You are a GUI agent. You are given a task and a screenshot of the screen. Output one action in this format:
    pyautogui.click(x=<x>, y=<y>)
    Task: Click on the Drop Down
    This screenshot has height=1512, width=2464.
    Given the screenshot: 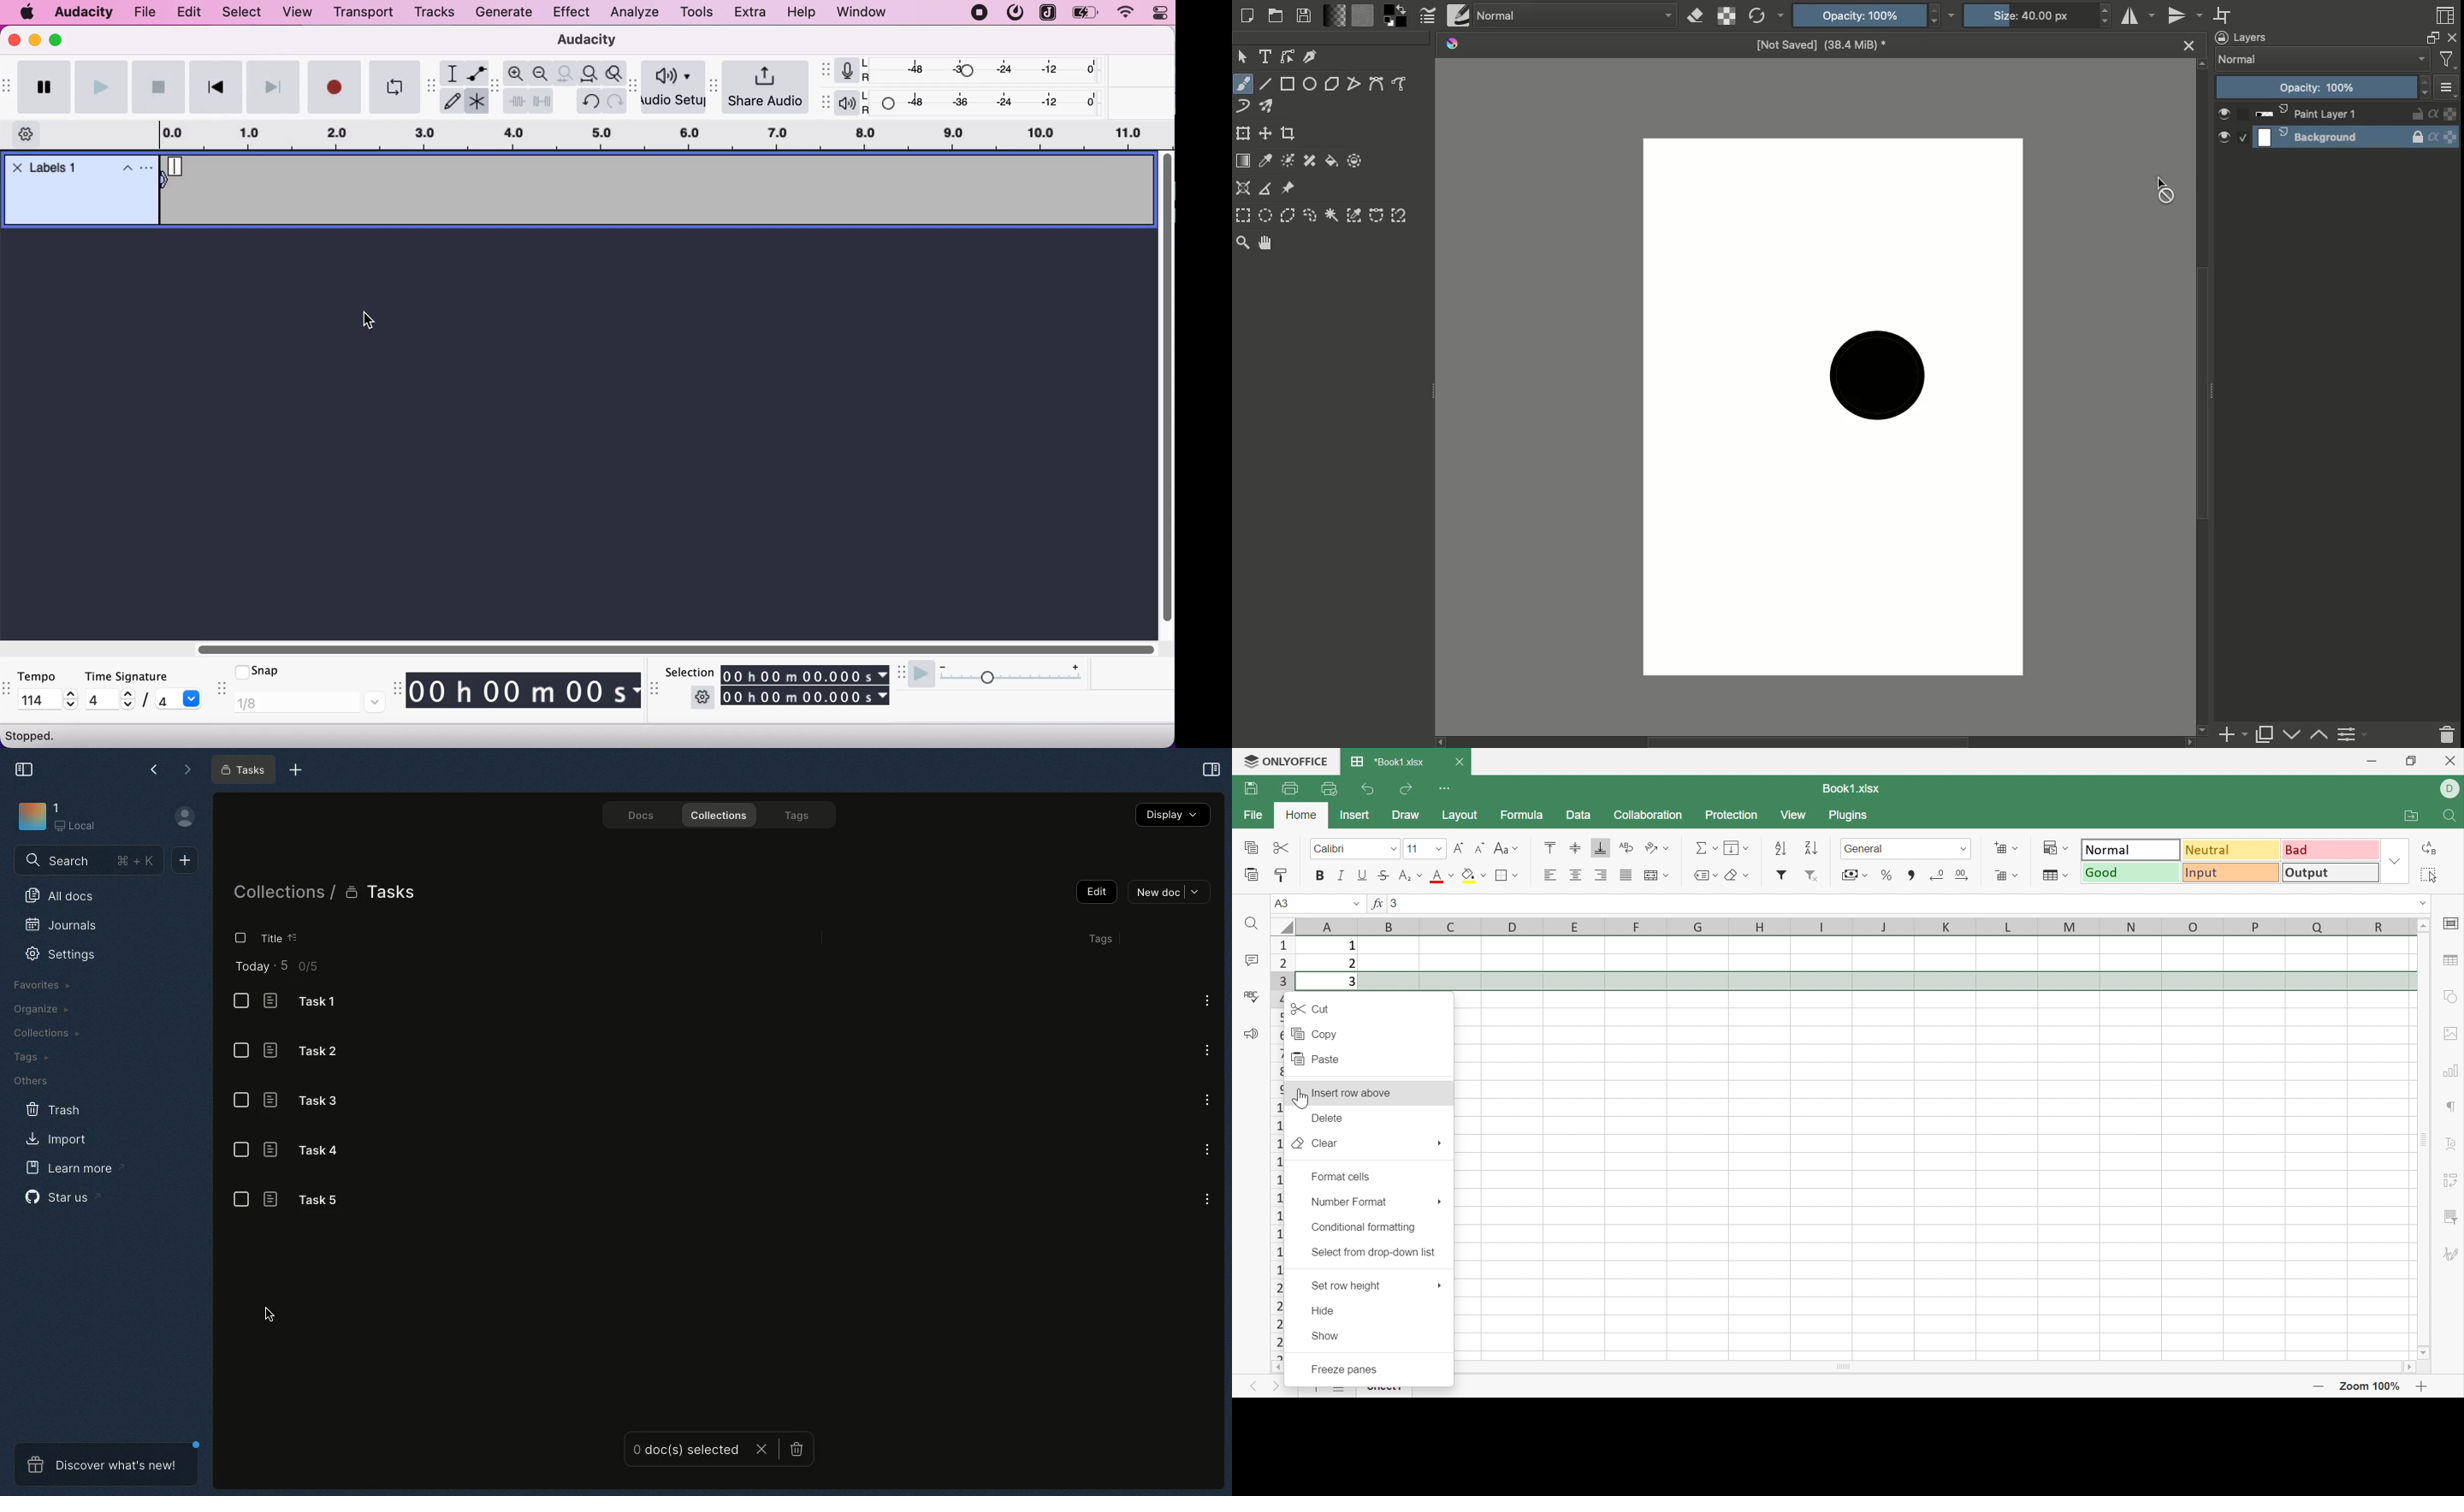 What is the action you would take?
    pyautogui.click(x=1666, y=874)
    